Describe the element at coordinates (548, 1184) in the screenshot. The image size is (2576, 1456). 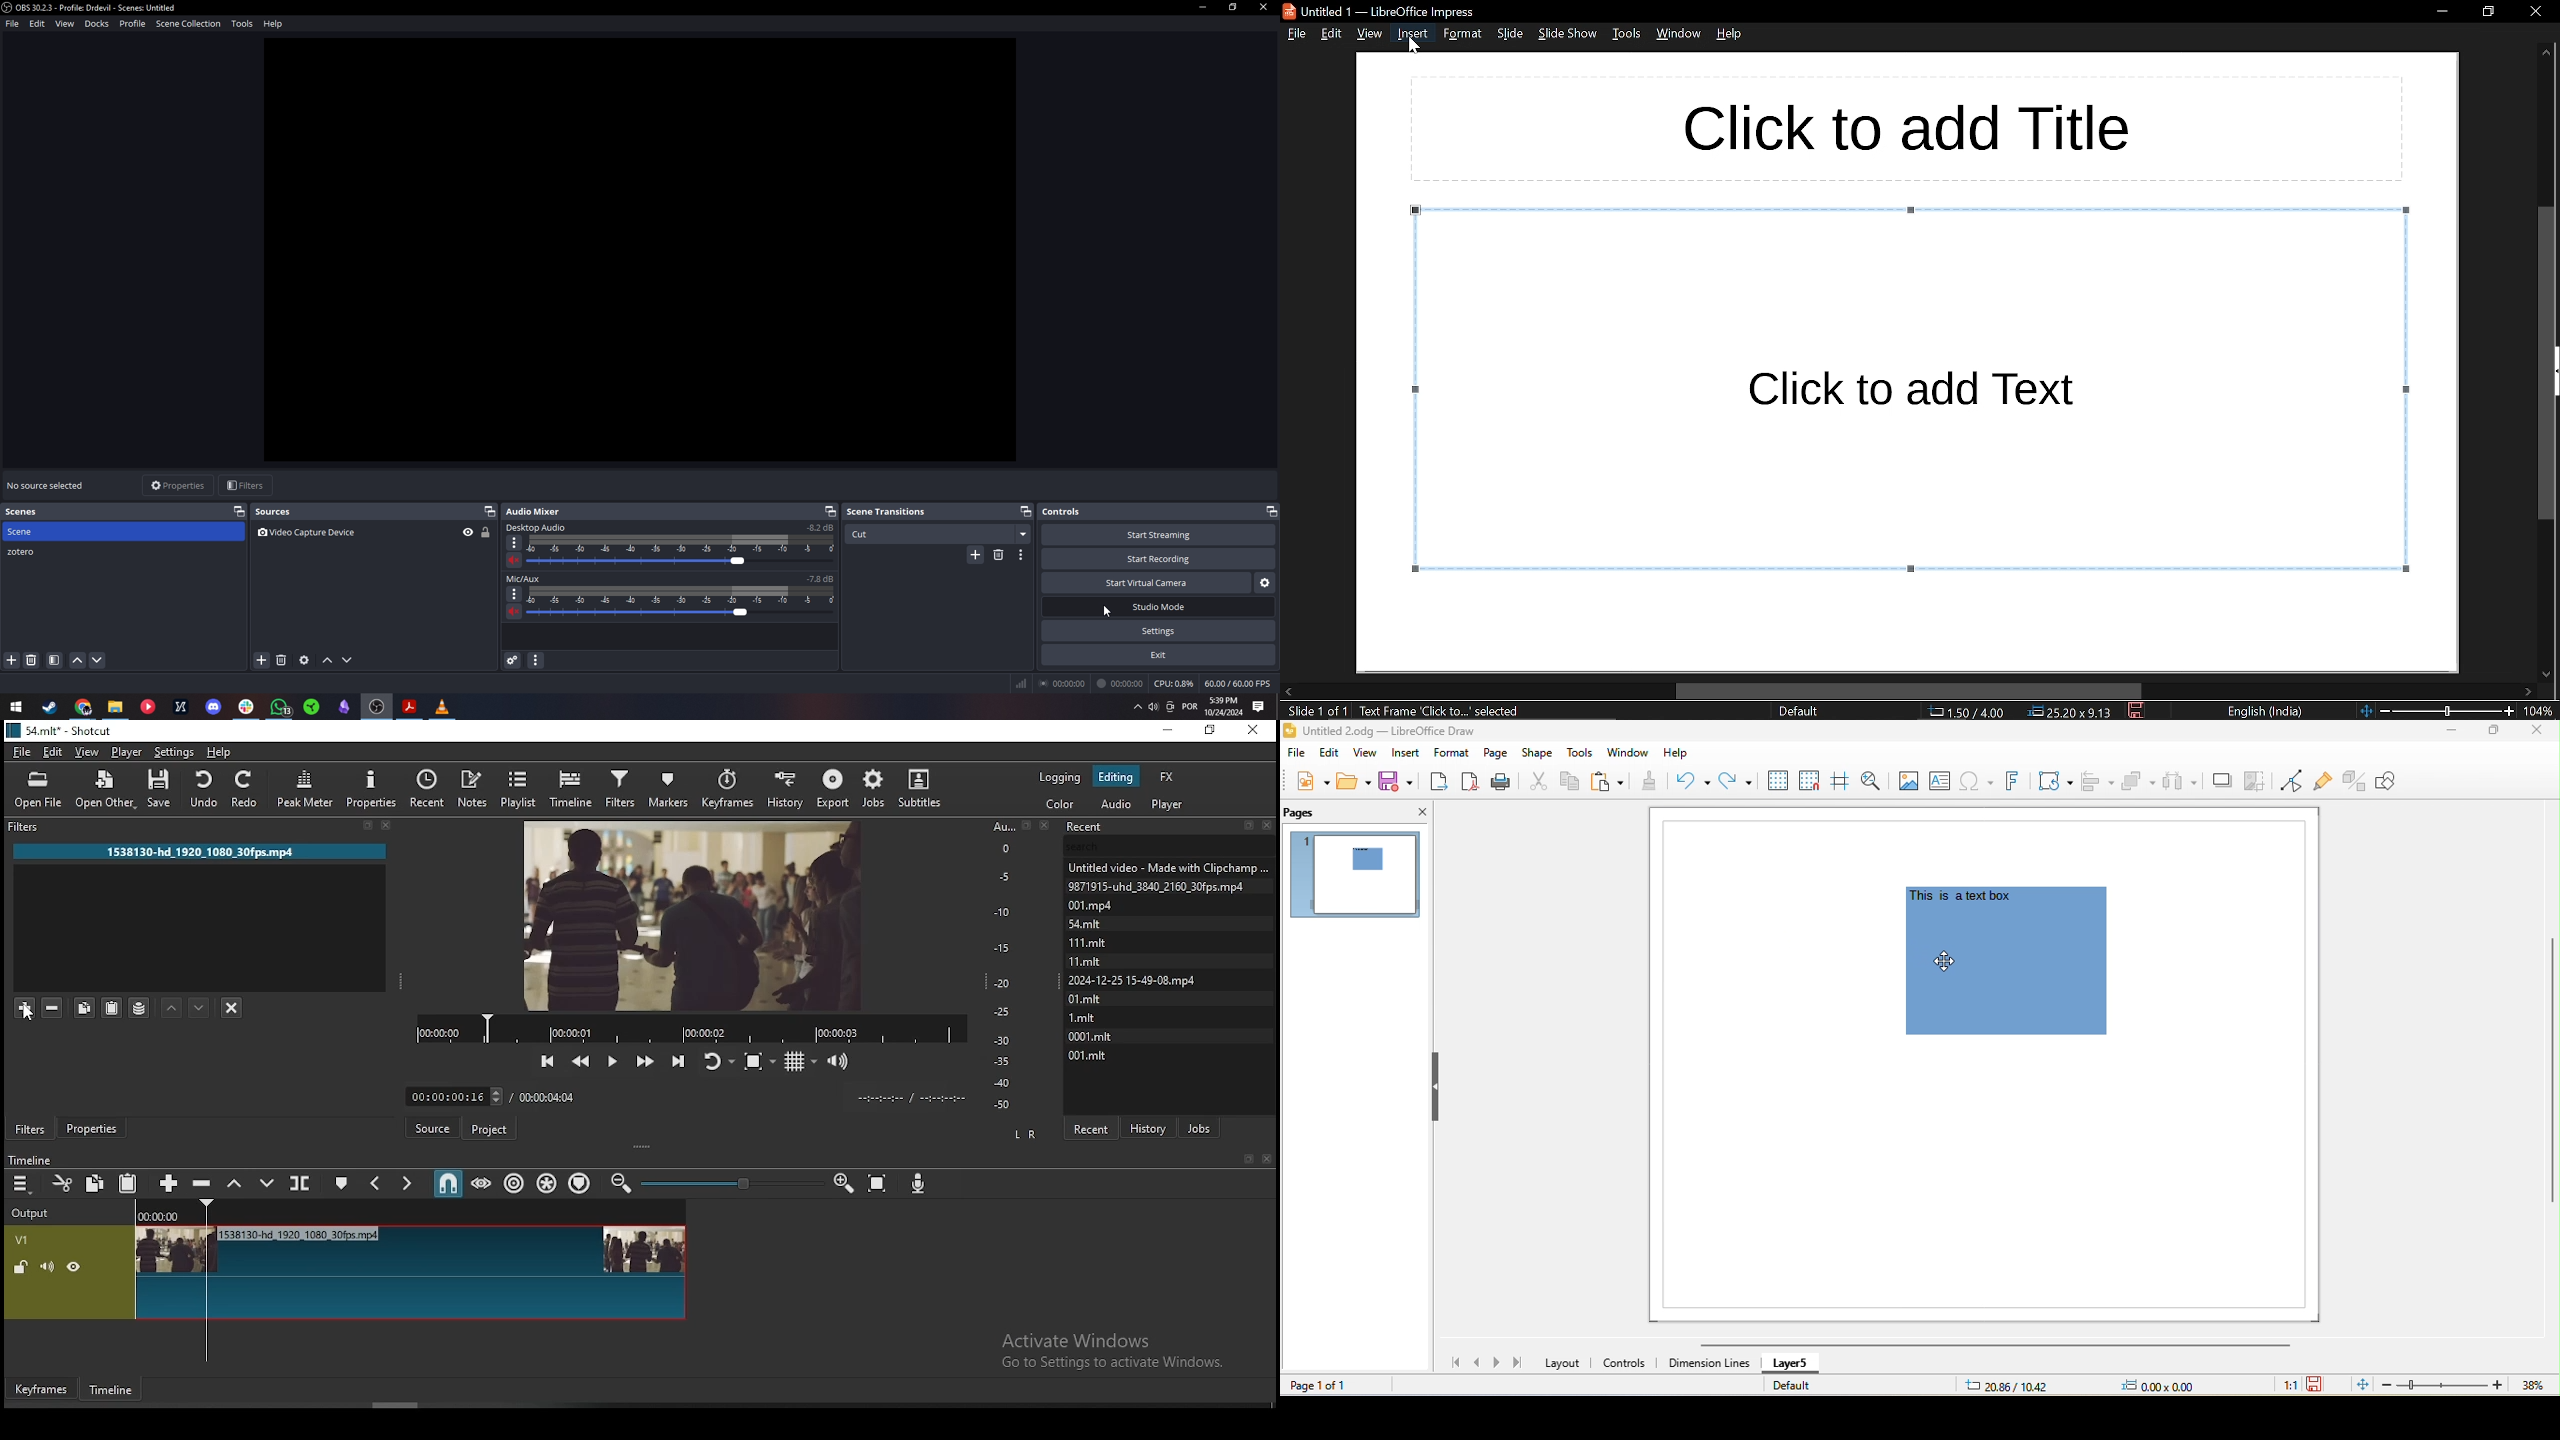
I see `ripple all tracks` at that location.